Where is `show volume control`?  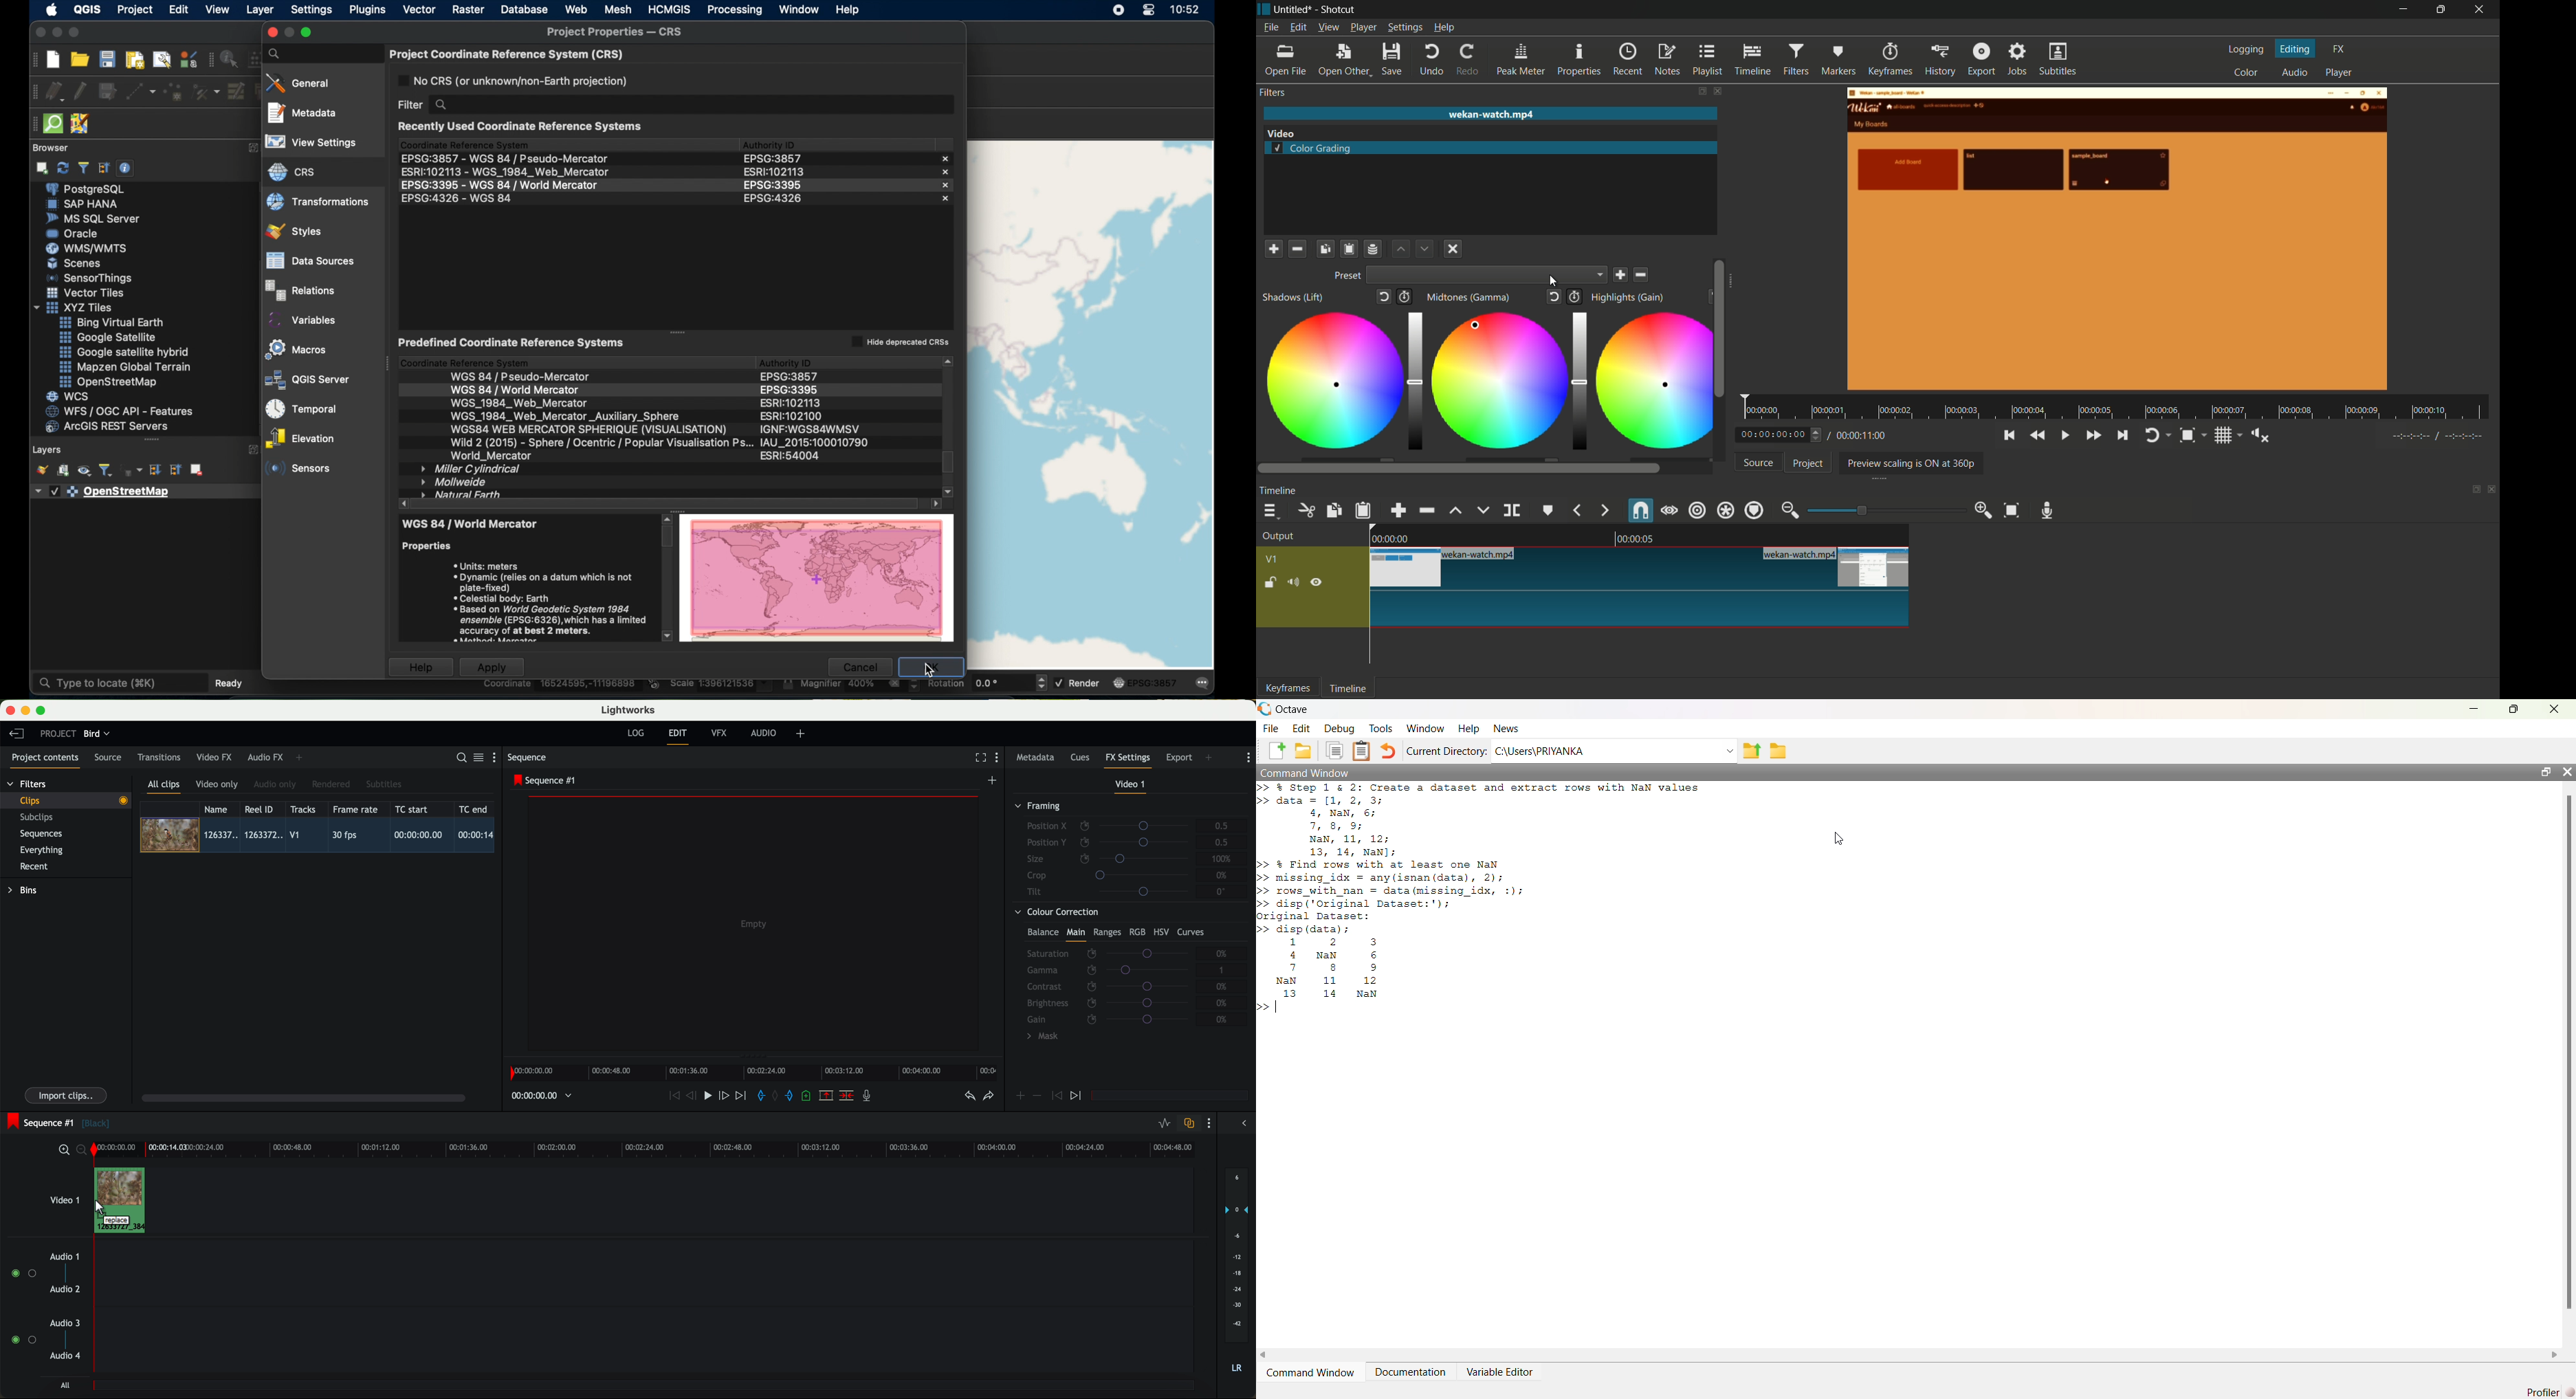
show volume control is located at coordinates (2262, 436).